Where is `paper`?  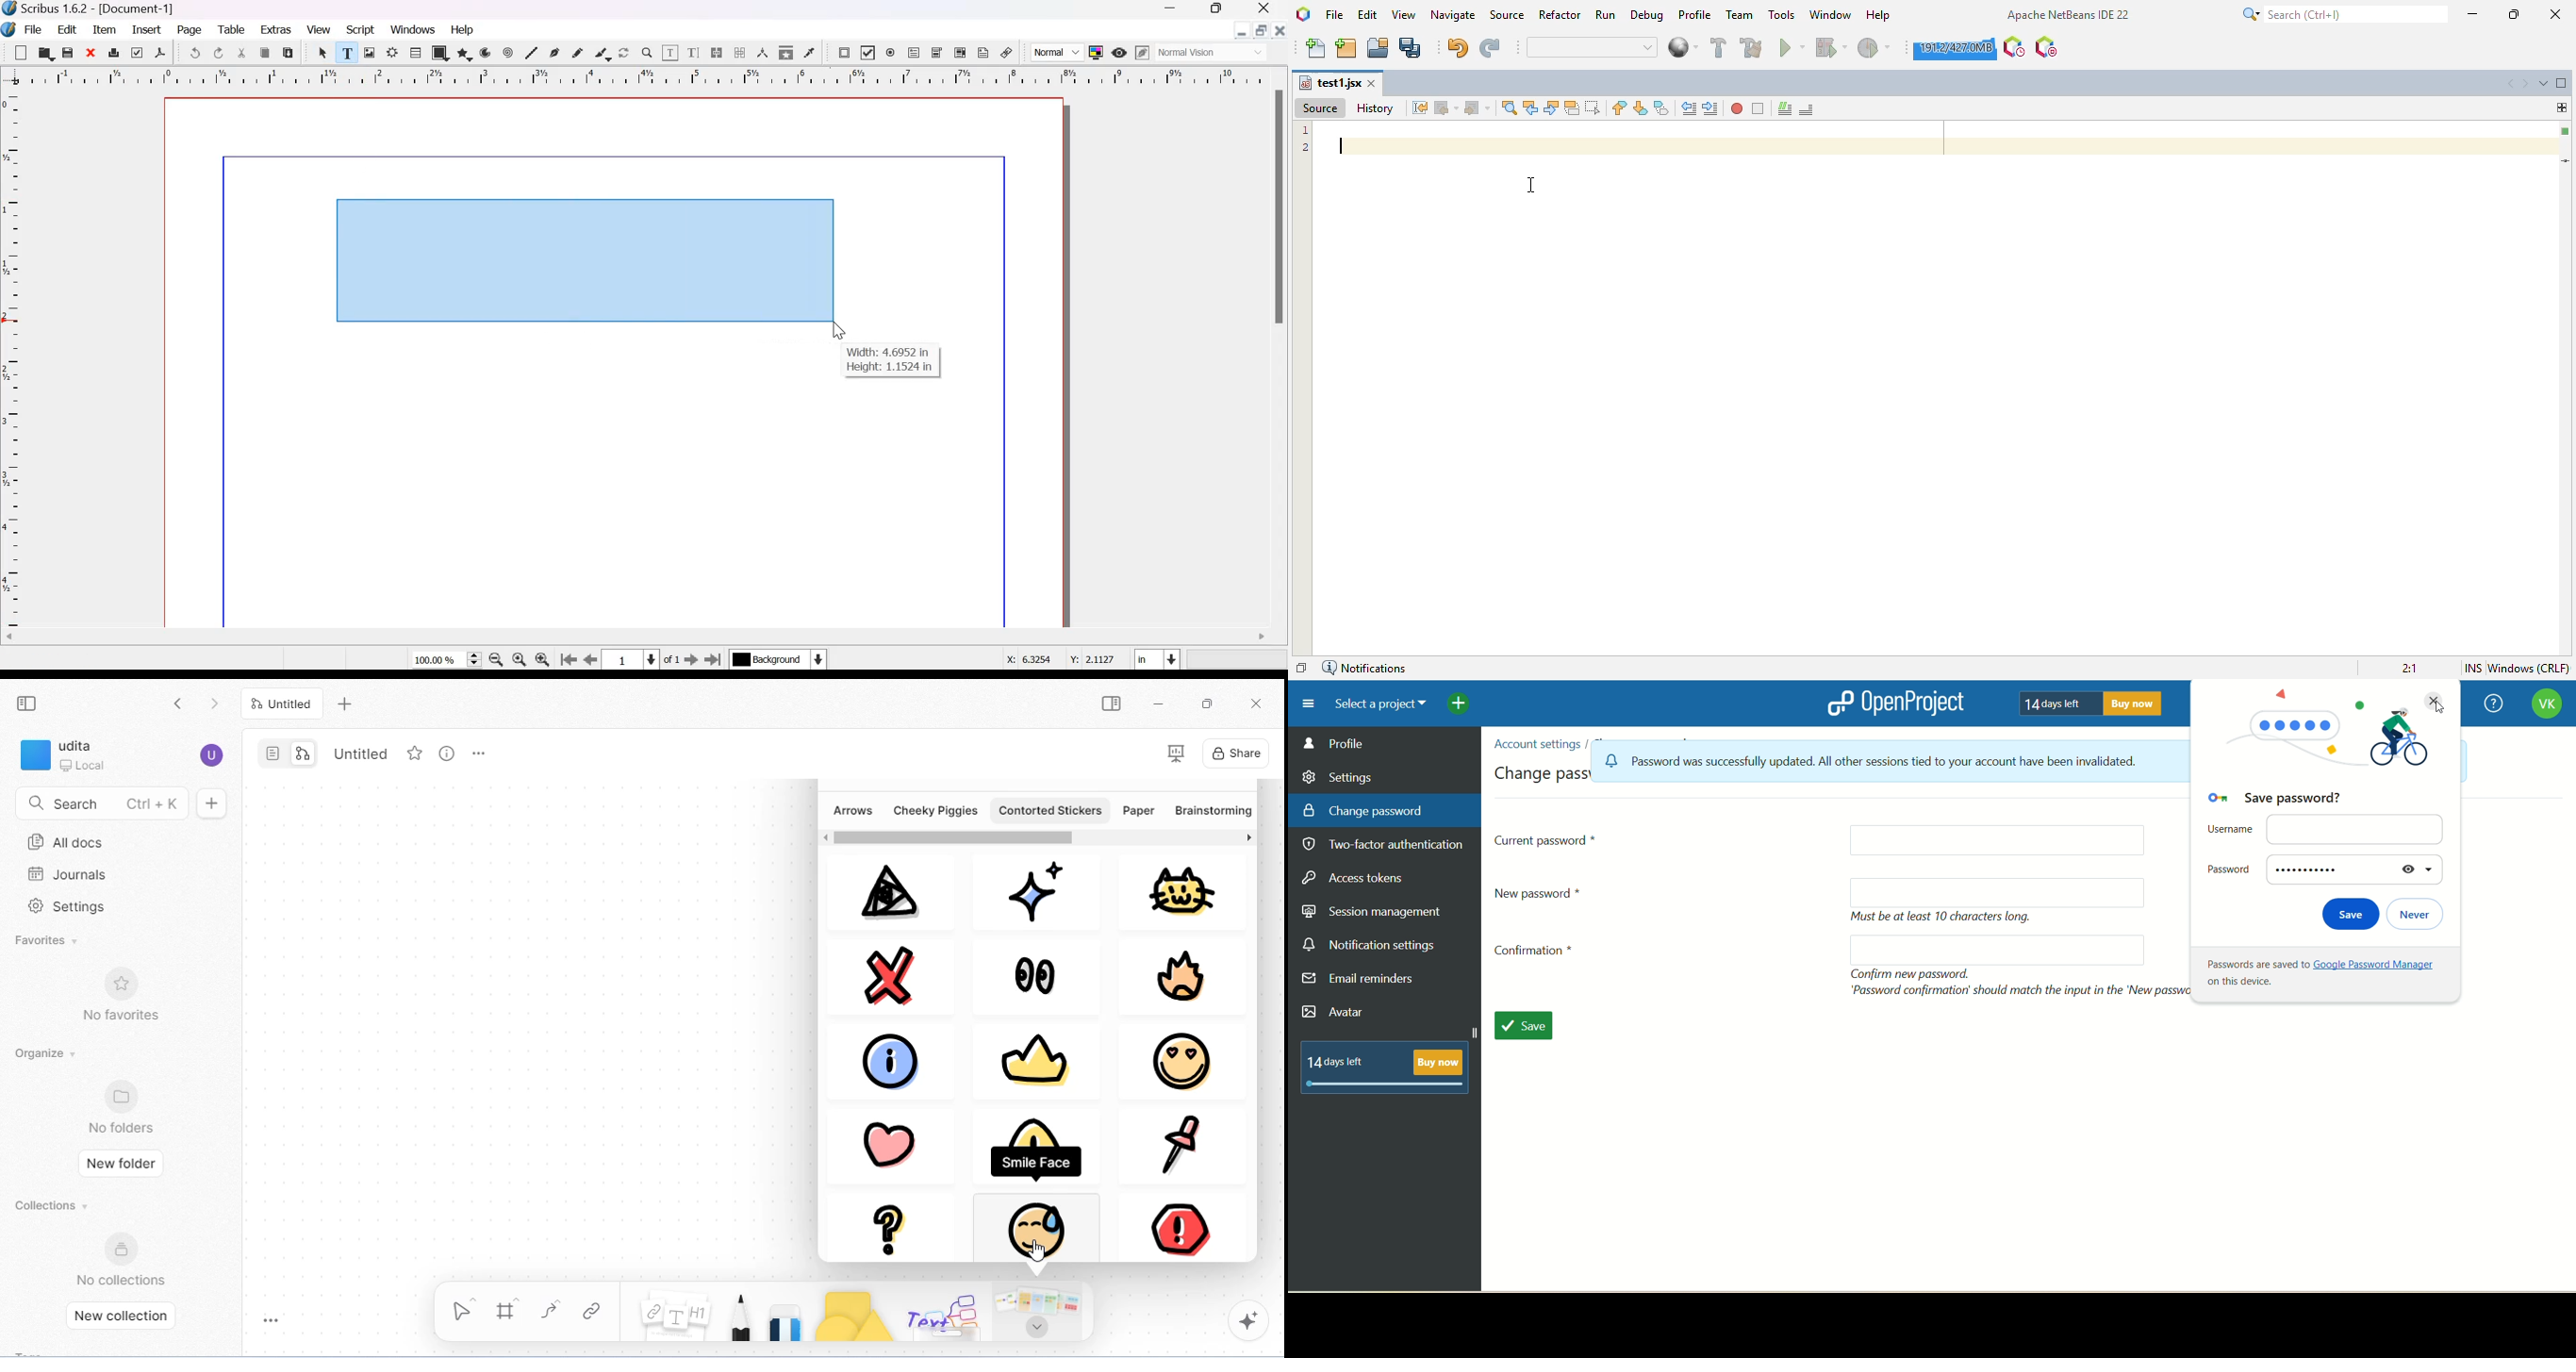
paper is located at coordinates (1139, 810).